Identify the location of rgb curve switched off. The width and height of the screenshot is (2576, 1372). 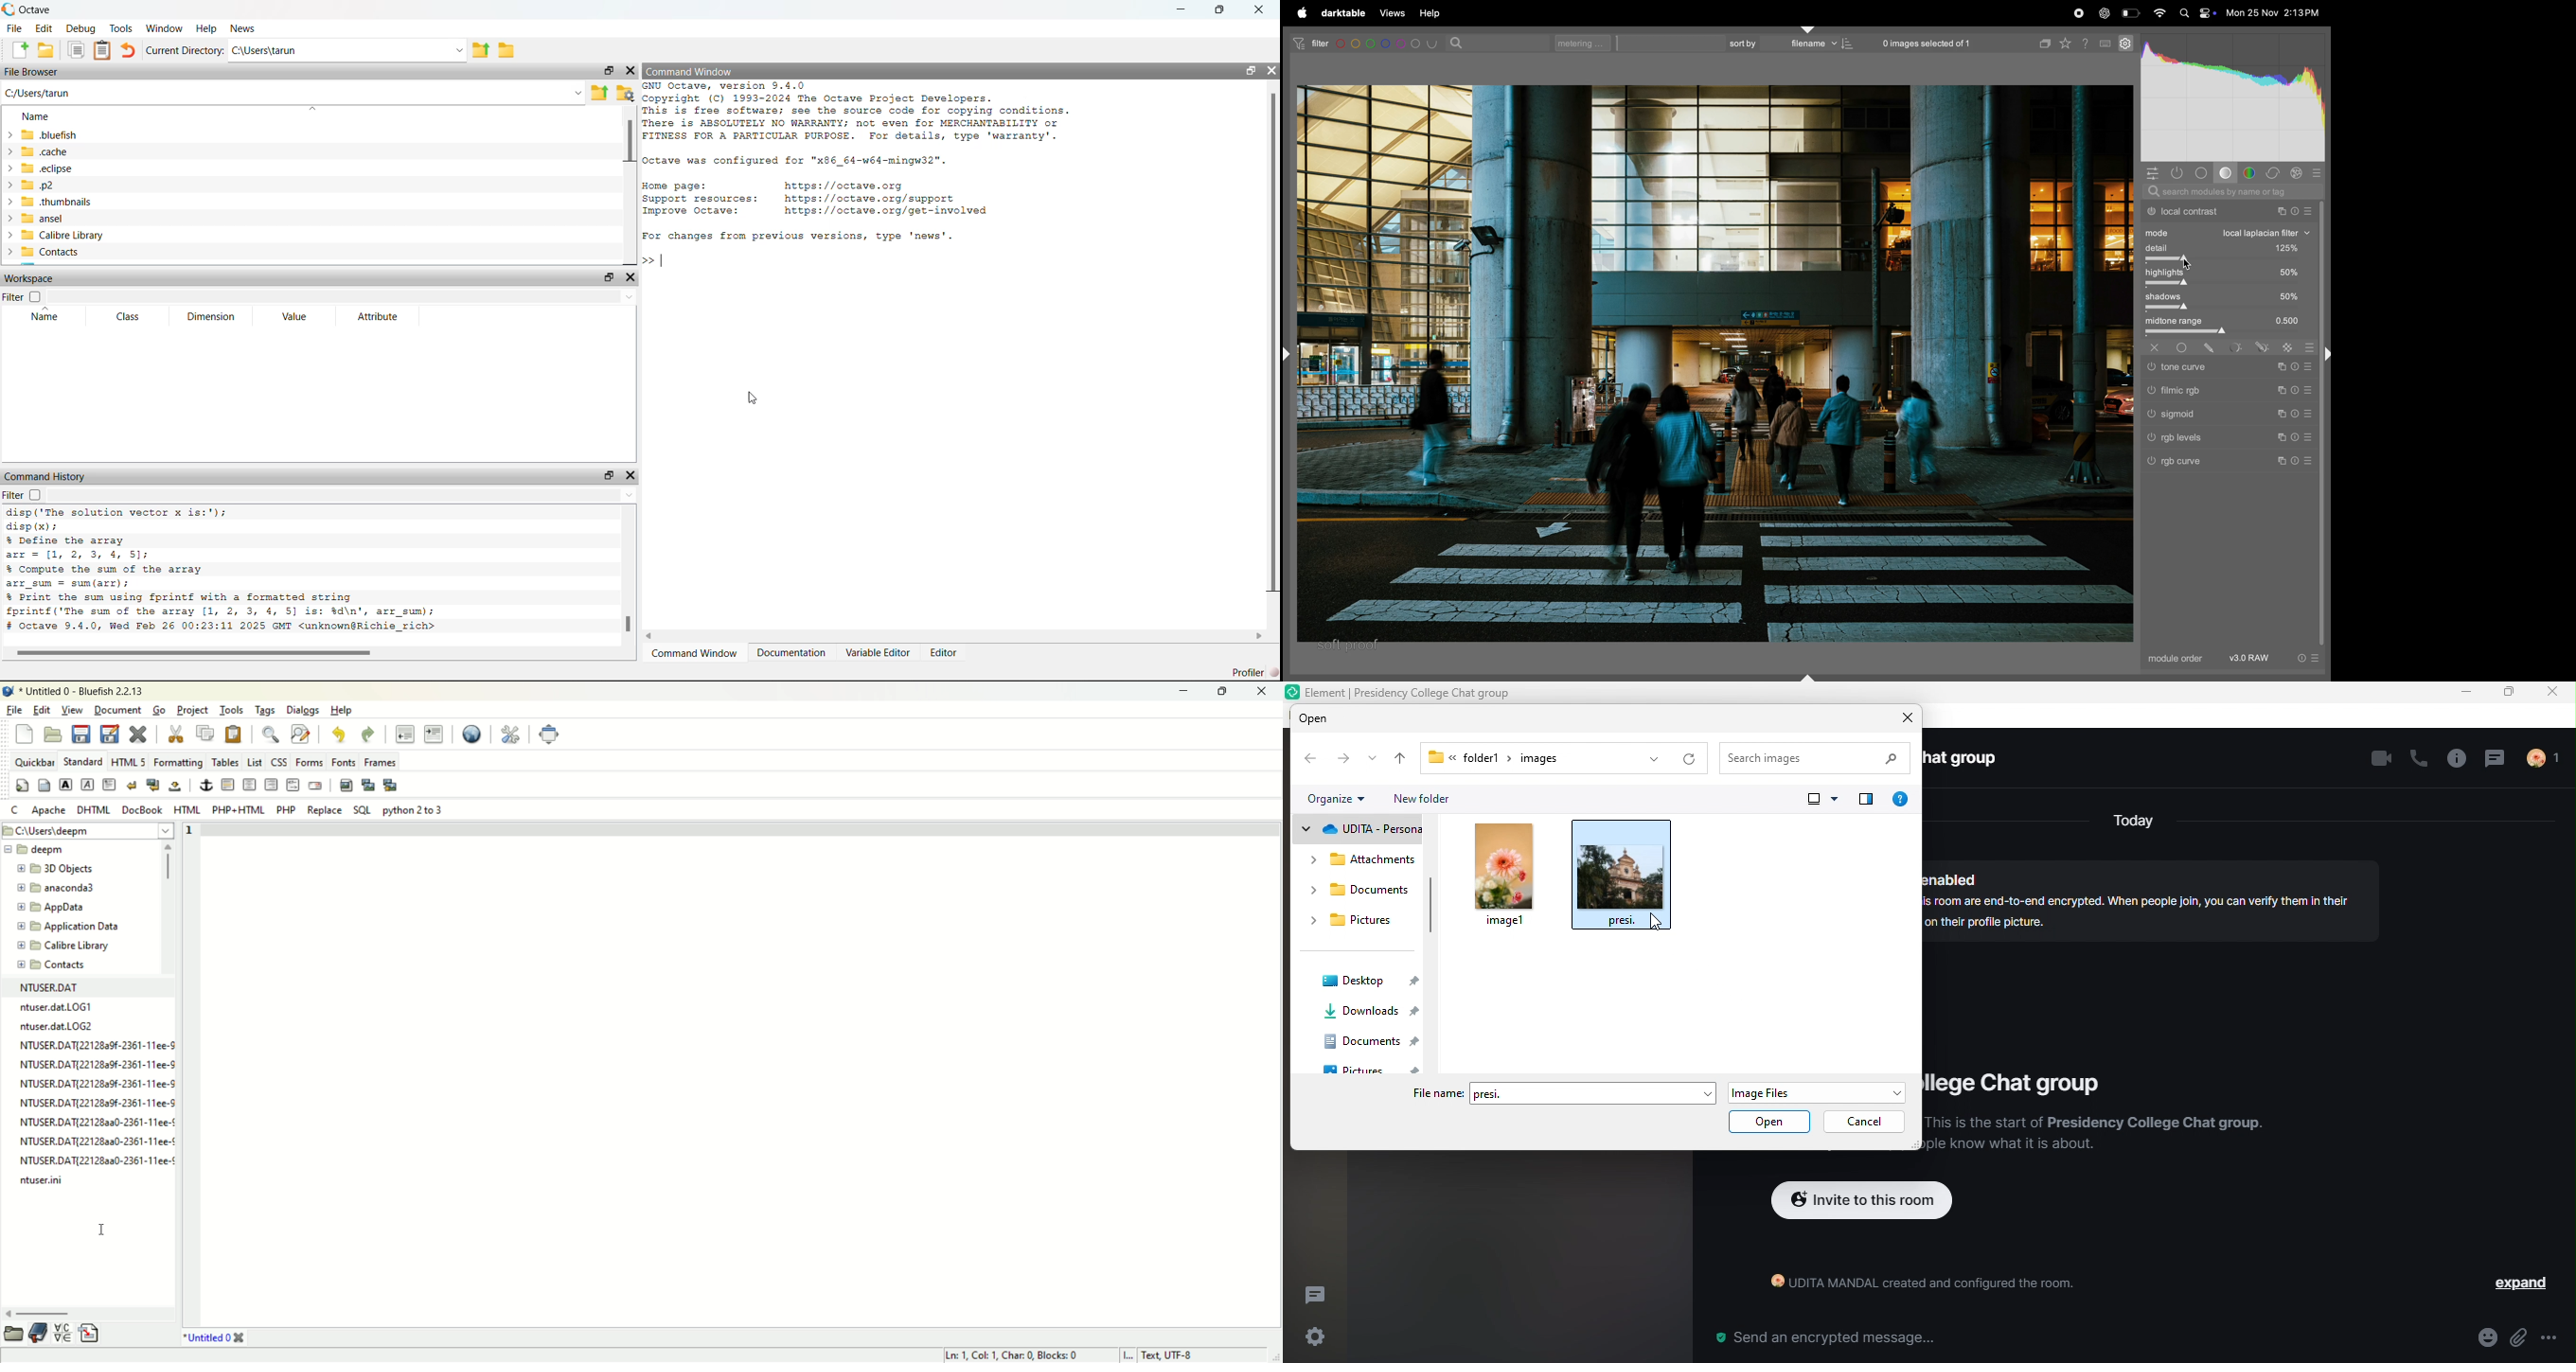
(2152, 462).